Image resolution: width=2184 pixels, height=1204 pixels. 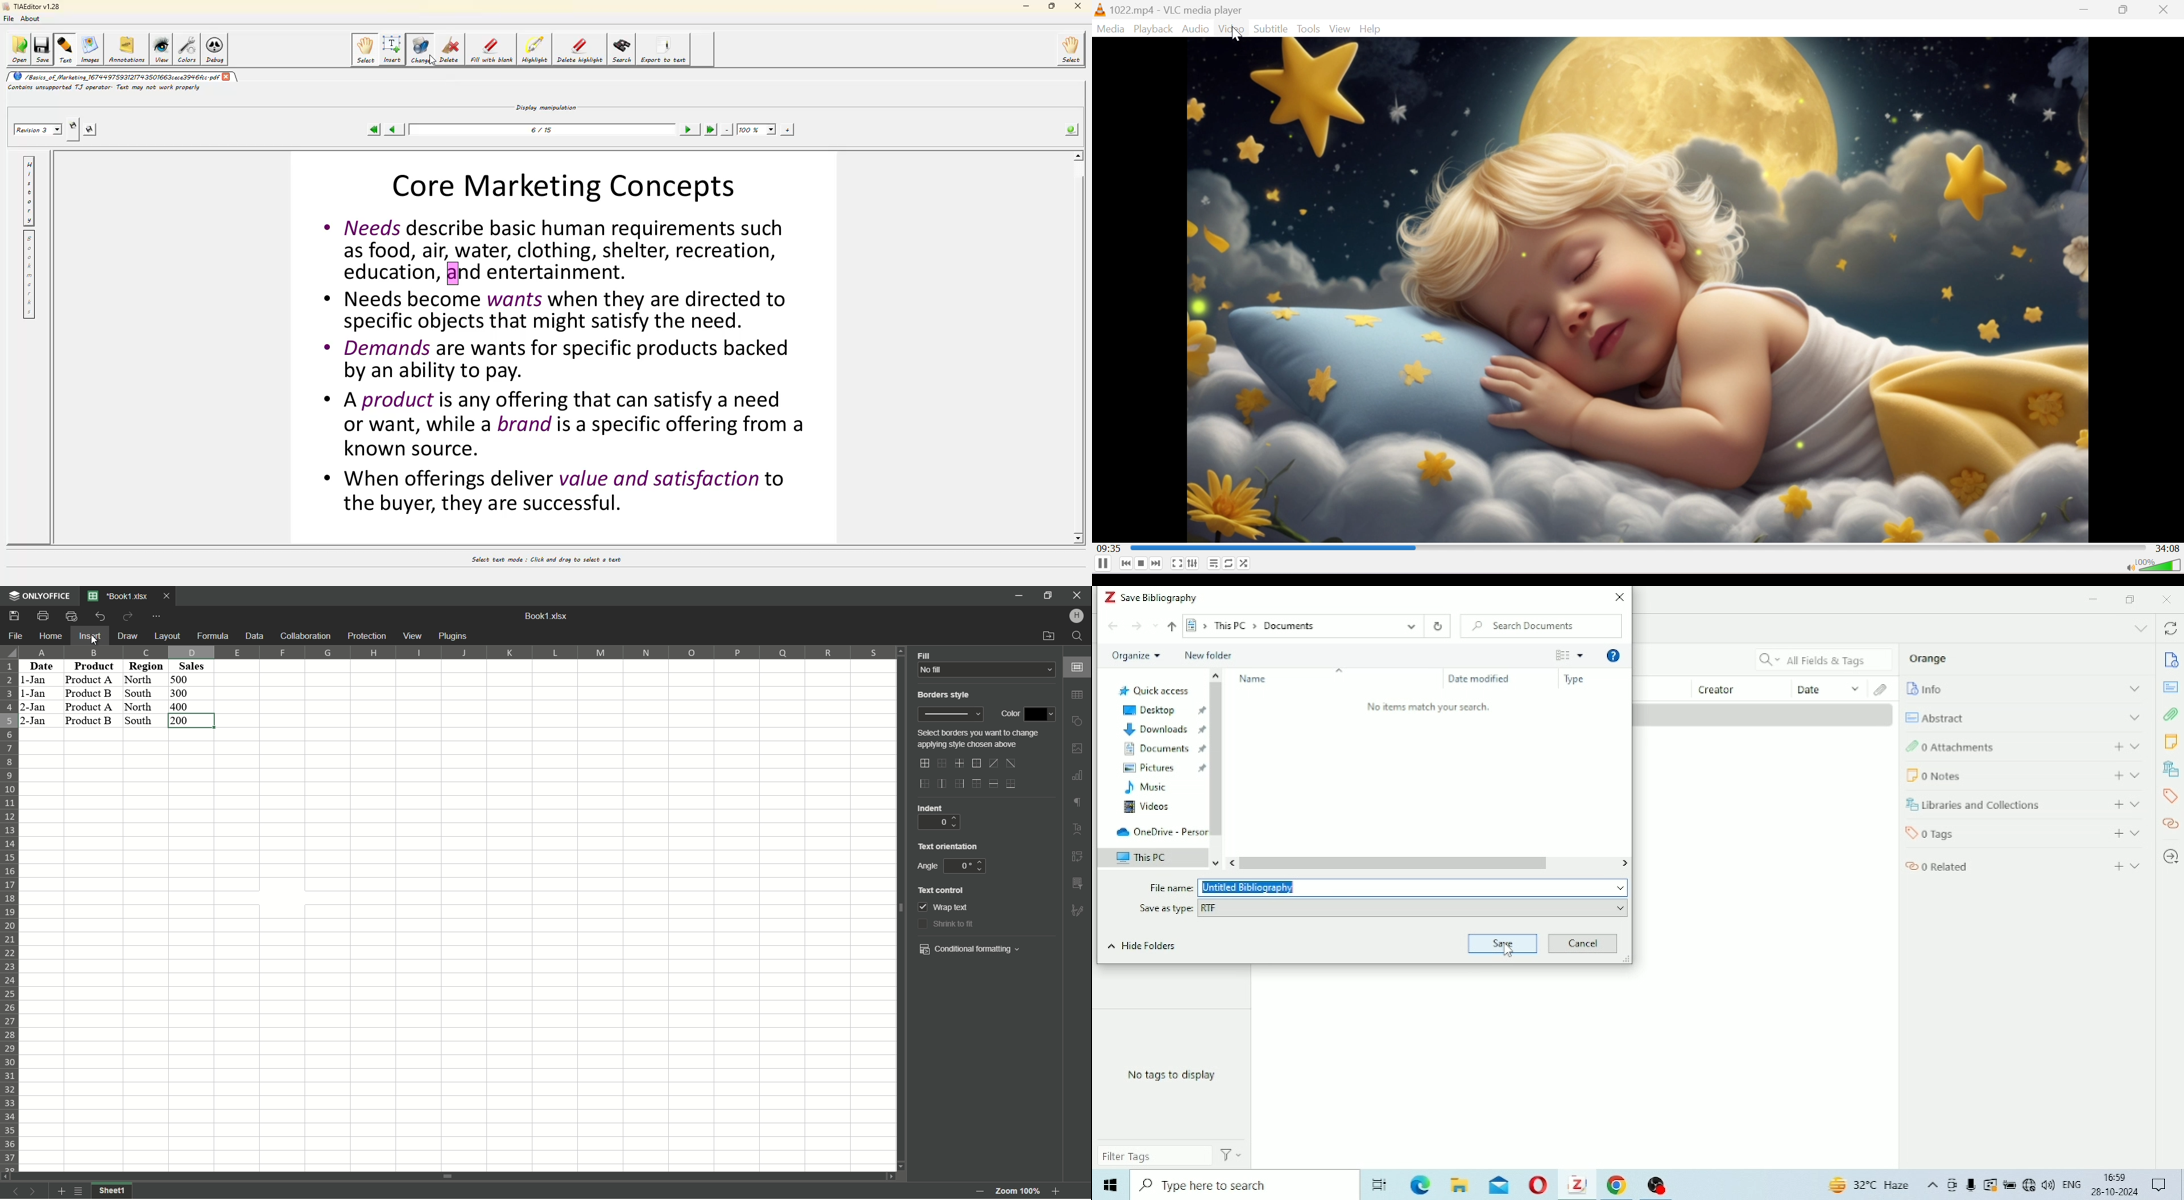 I want to click on 16:59, so click(x=2116, y=1175).